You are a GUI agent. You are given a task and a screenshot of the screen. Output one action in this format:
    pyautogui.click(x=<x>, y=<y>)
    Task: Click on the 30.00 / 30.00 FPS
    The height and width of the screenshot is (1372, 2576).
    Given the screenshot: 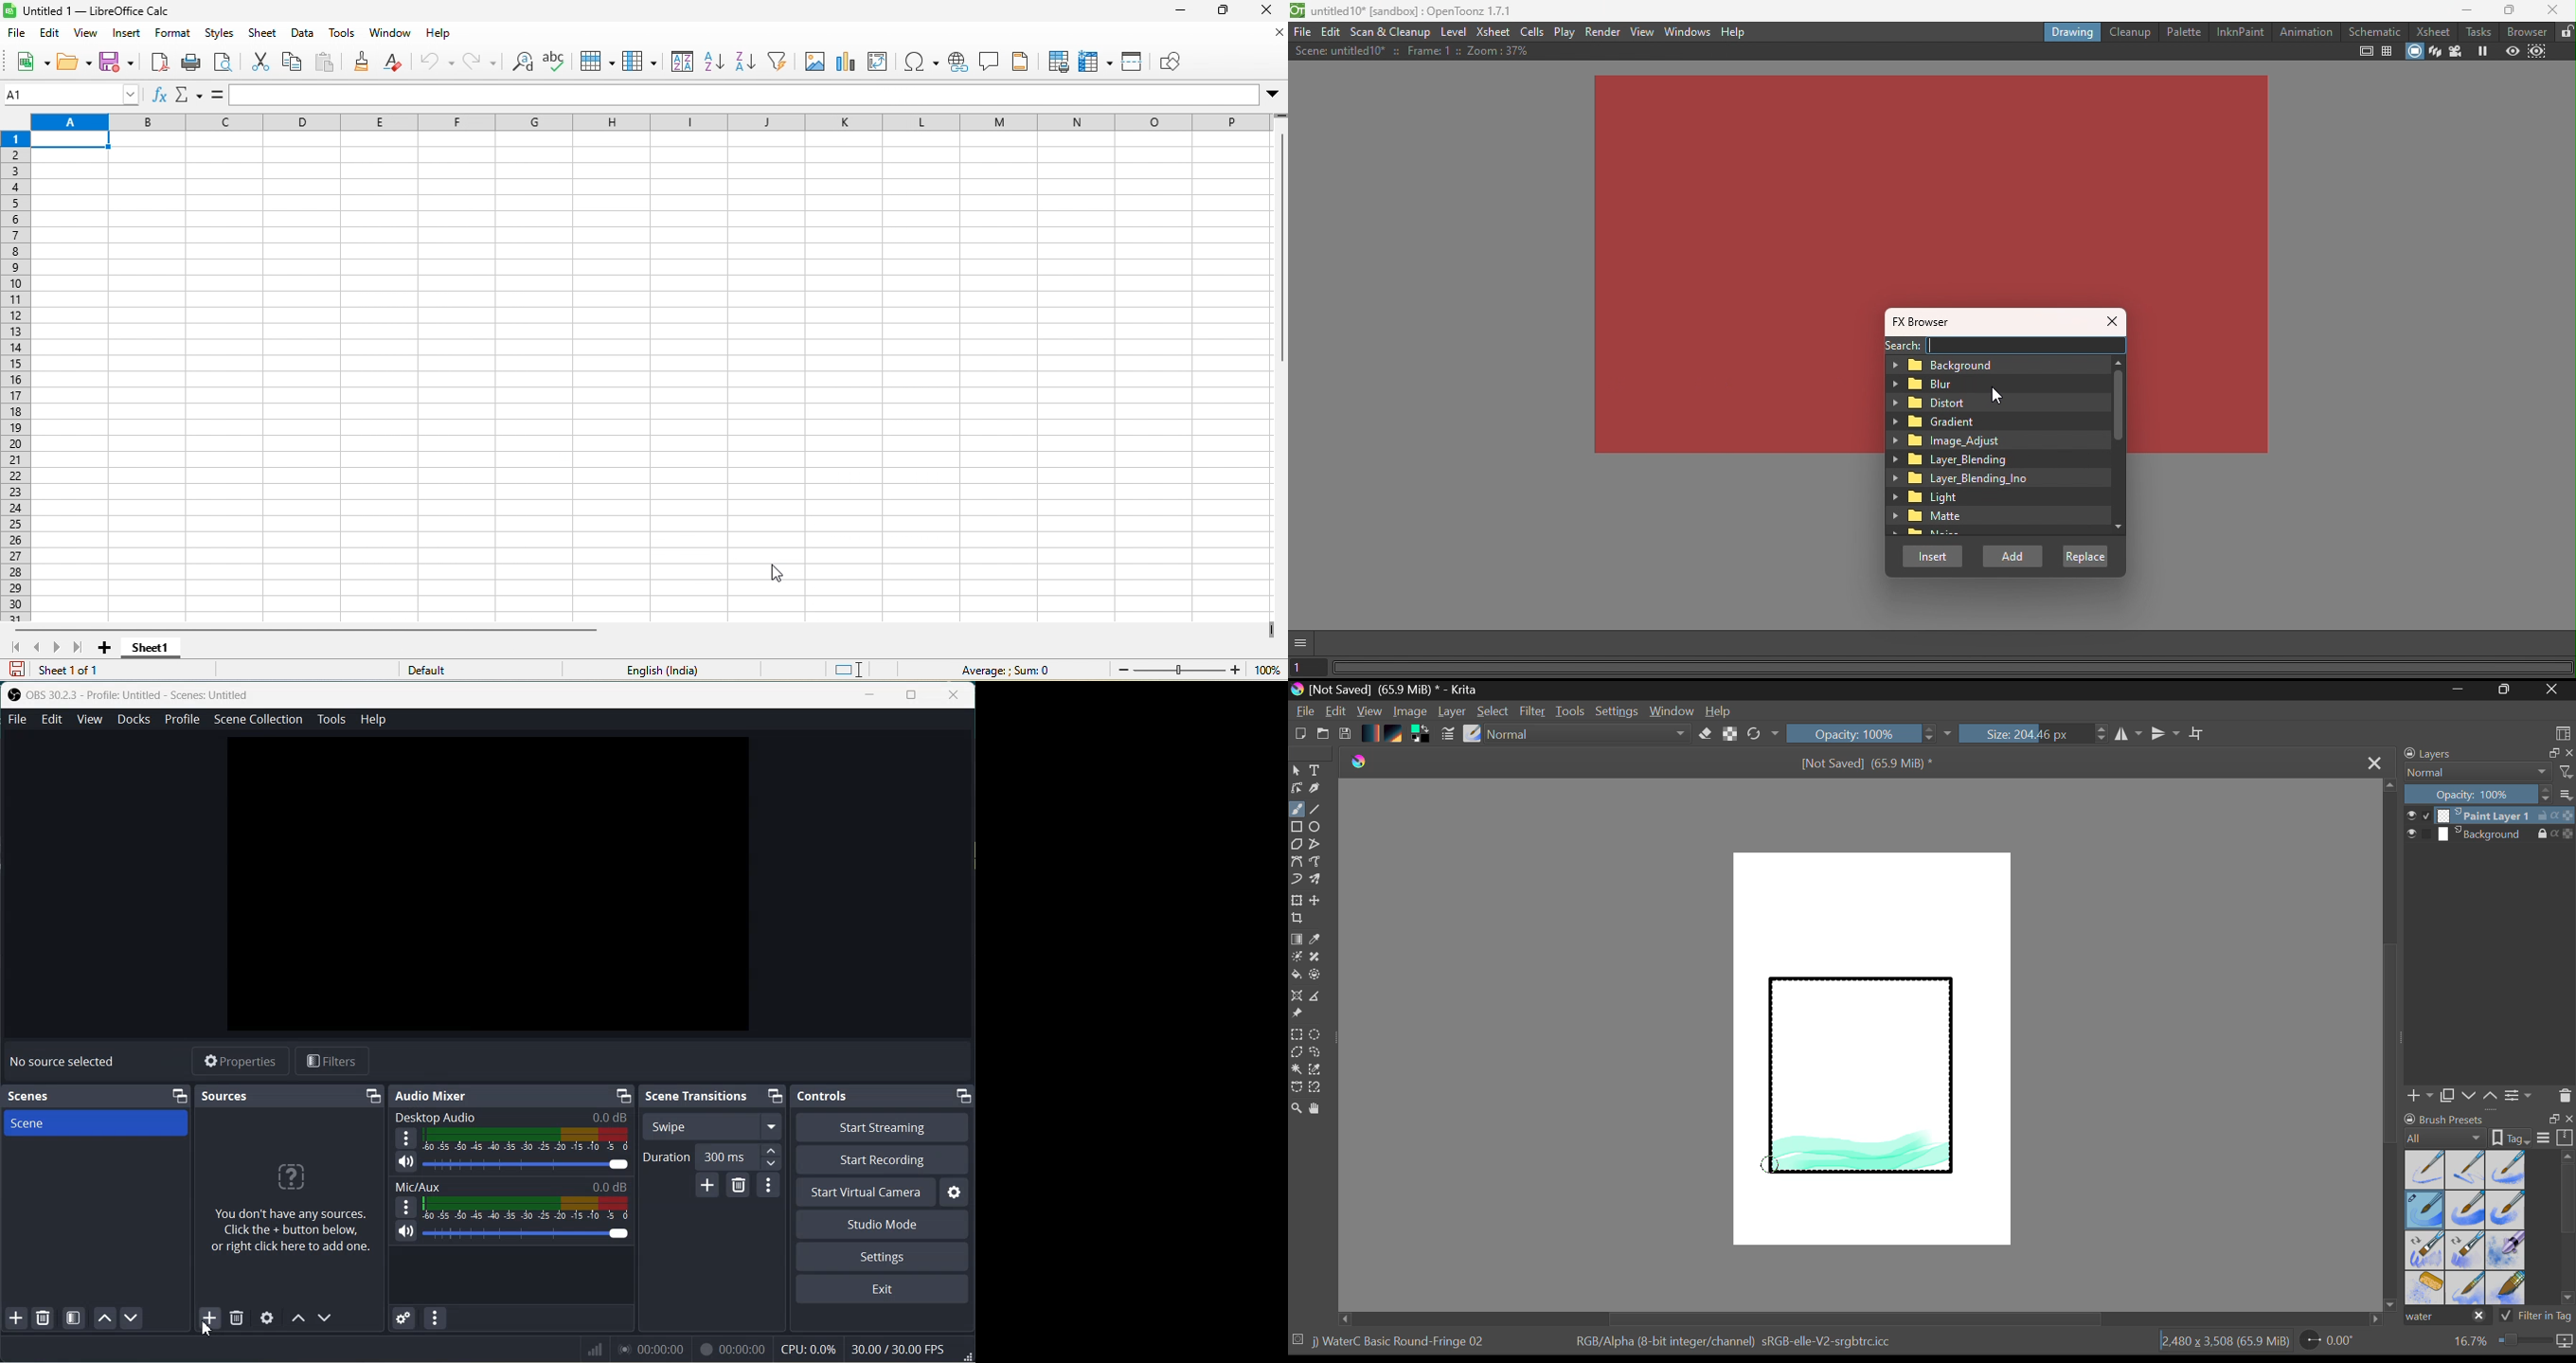 What is the action you would take?
    pyautogui.click(x=900, y=1349)
    